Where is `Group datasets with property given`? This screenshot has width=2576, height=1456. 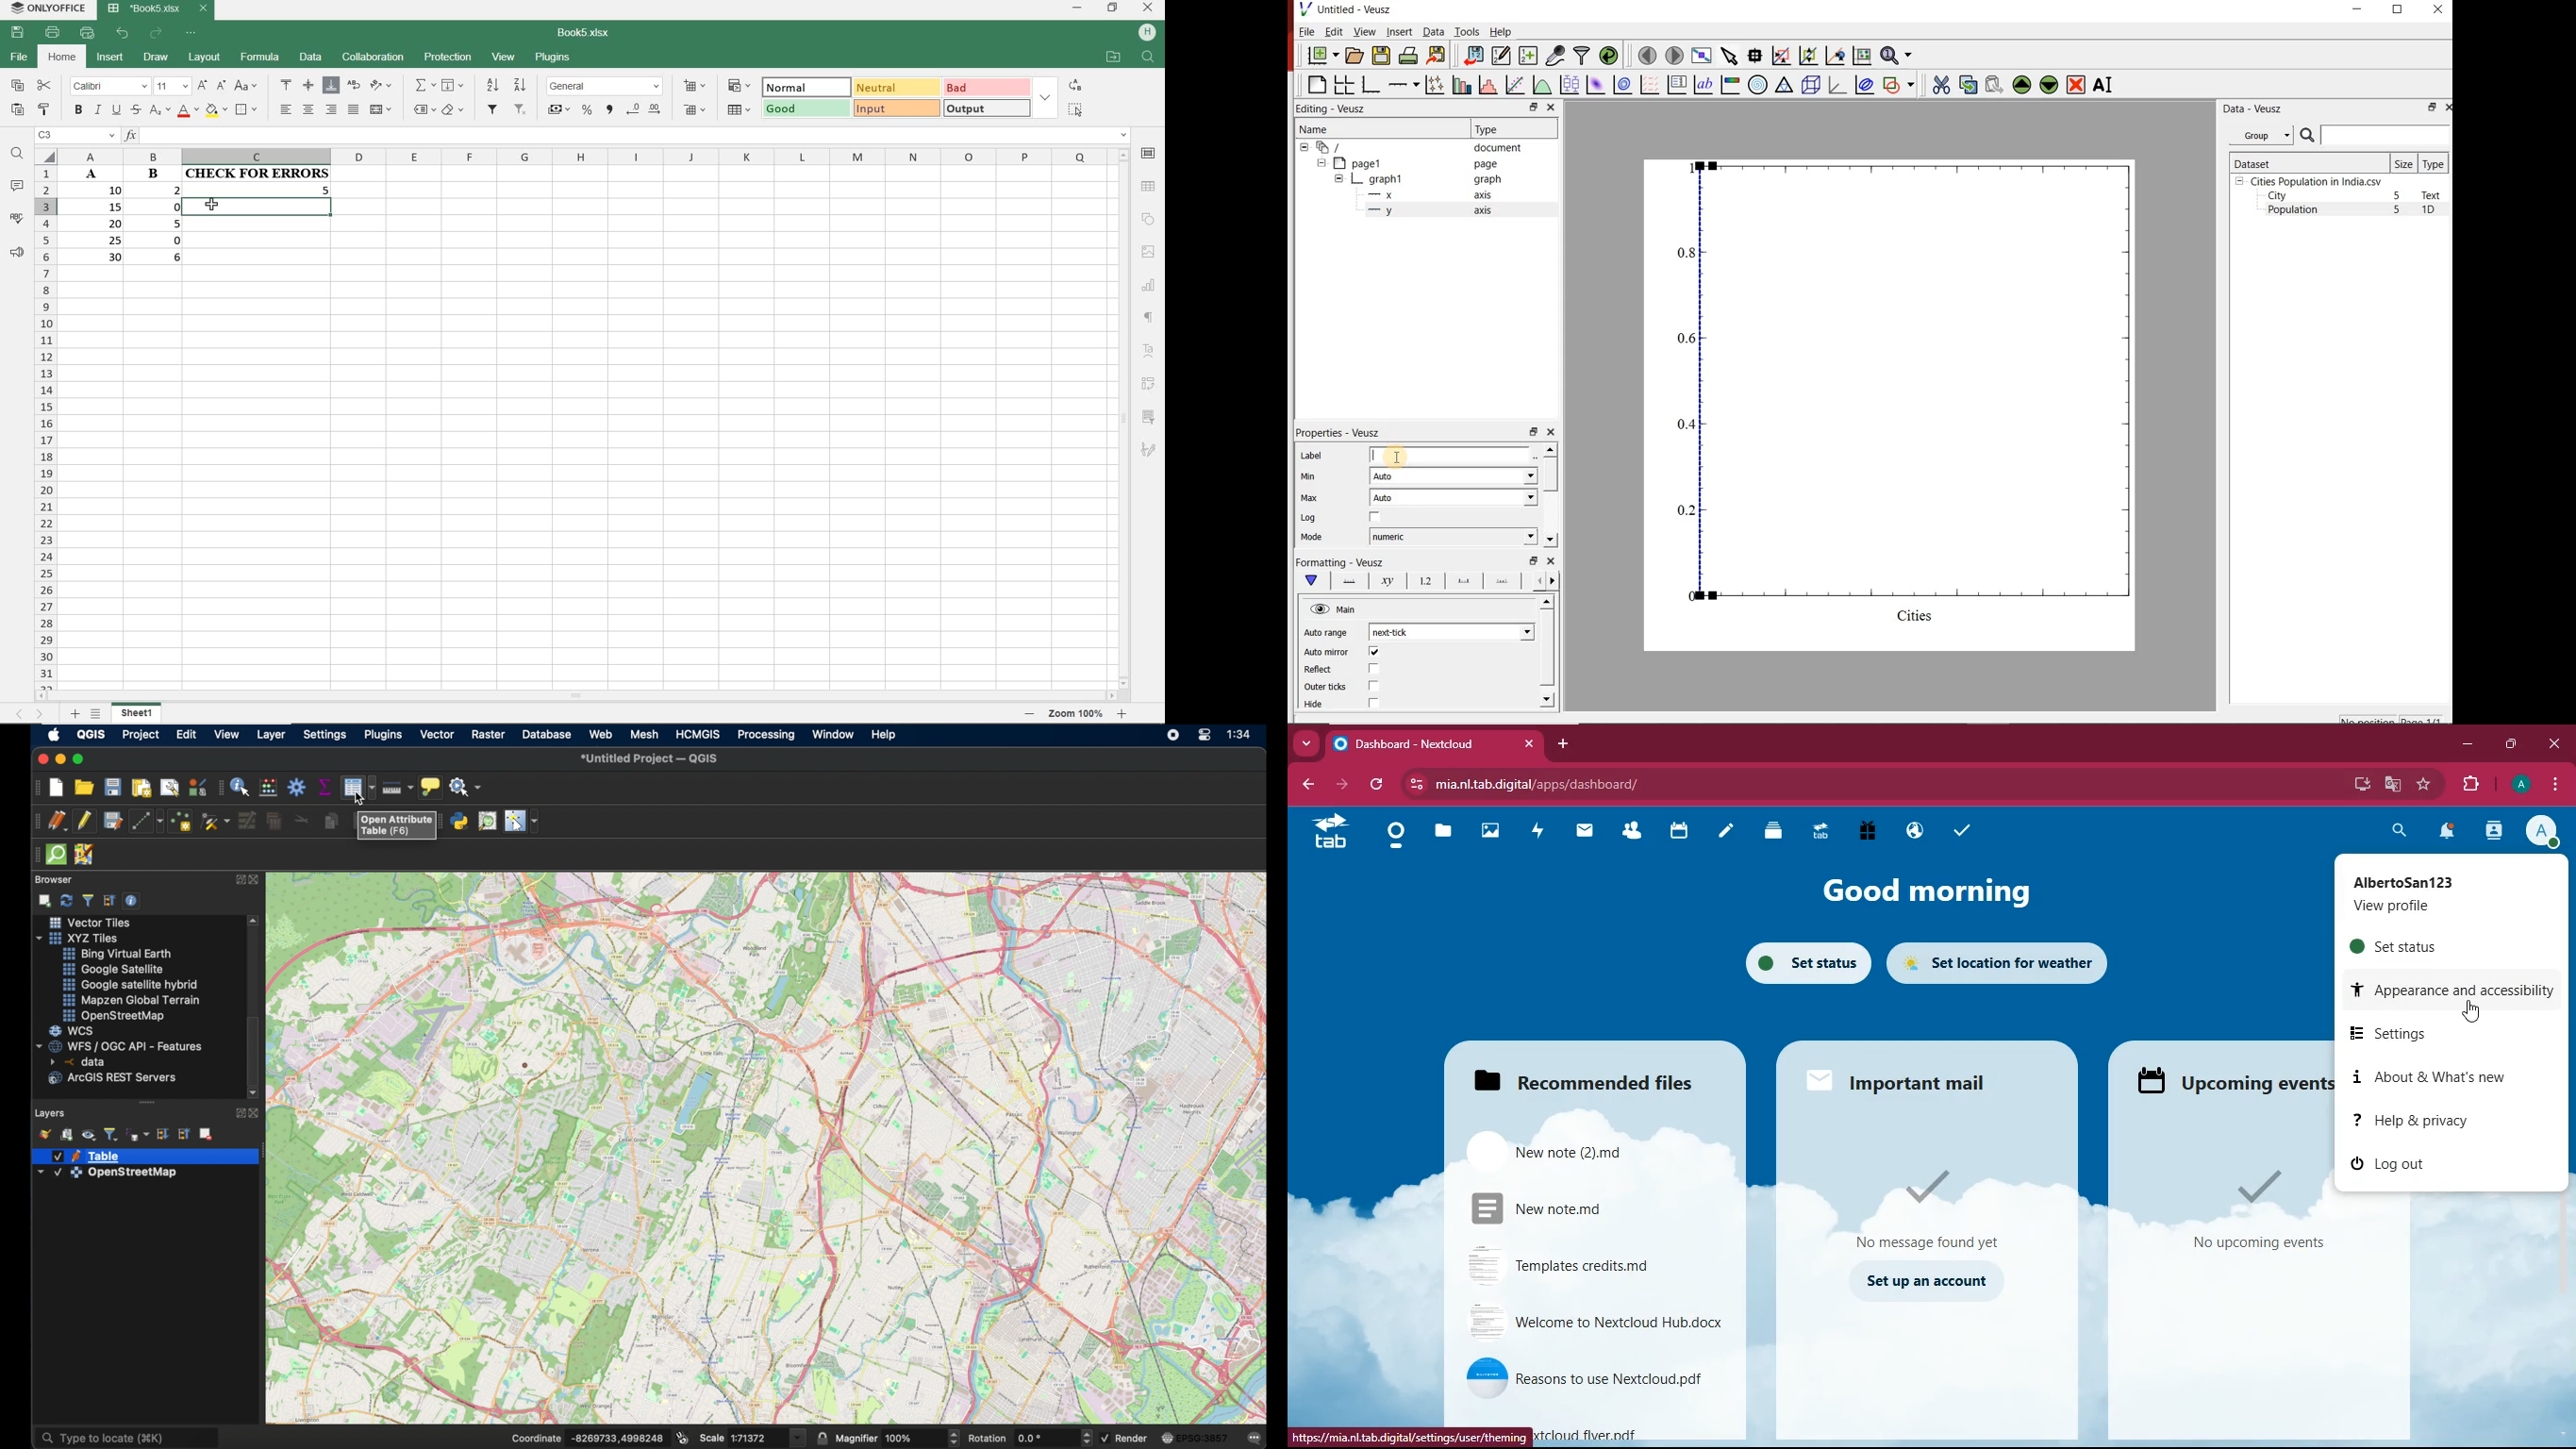
Group datasets with property given is located at coordinates (2261, 135).